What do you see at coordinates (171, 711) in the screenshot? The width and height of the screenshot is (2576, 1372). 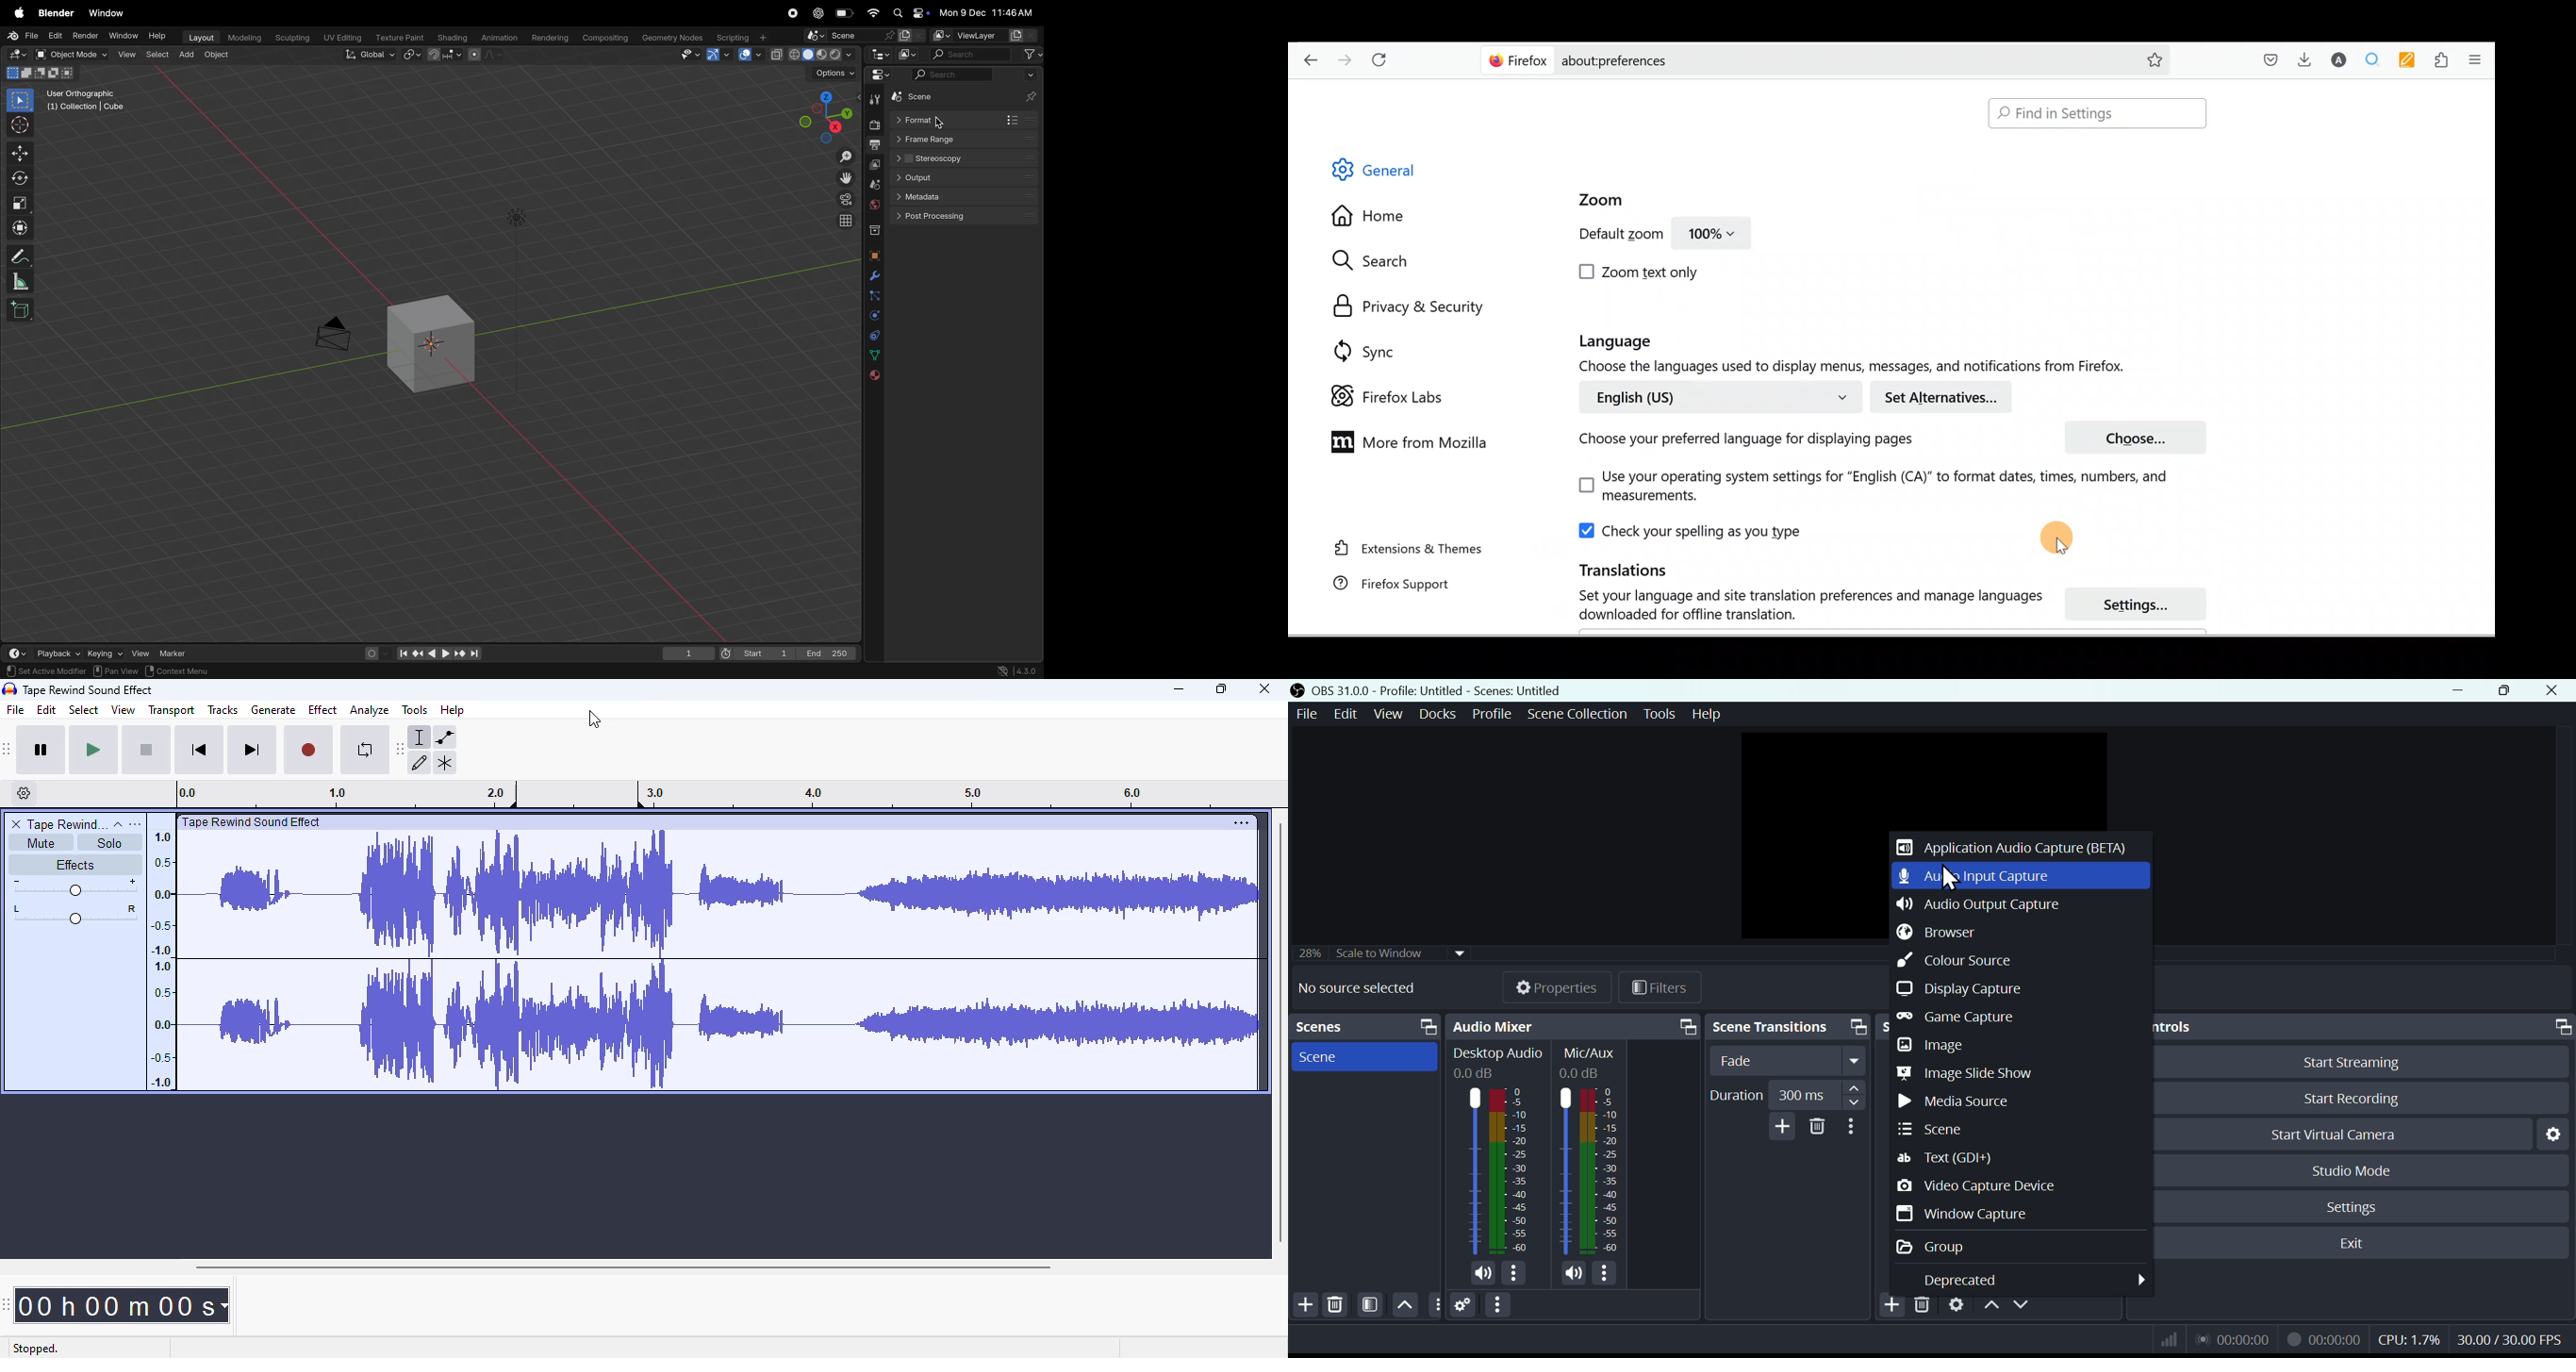 I see `transport` at bounding box center [171, 711].